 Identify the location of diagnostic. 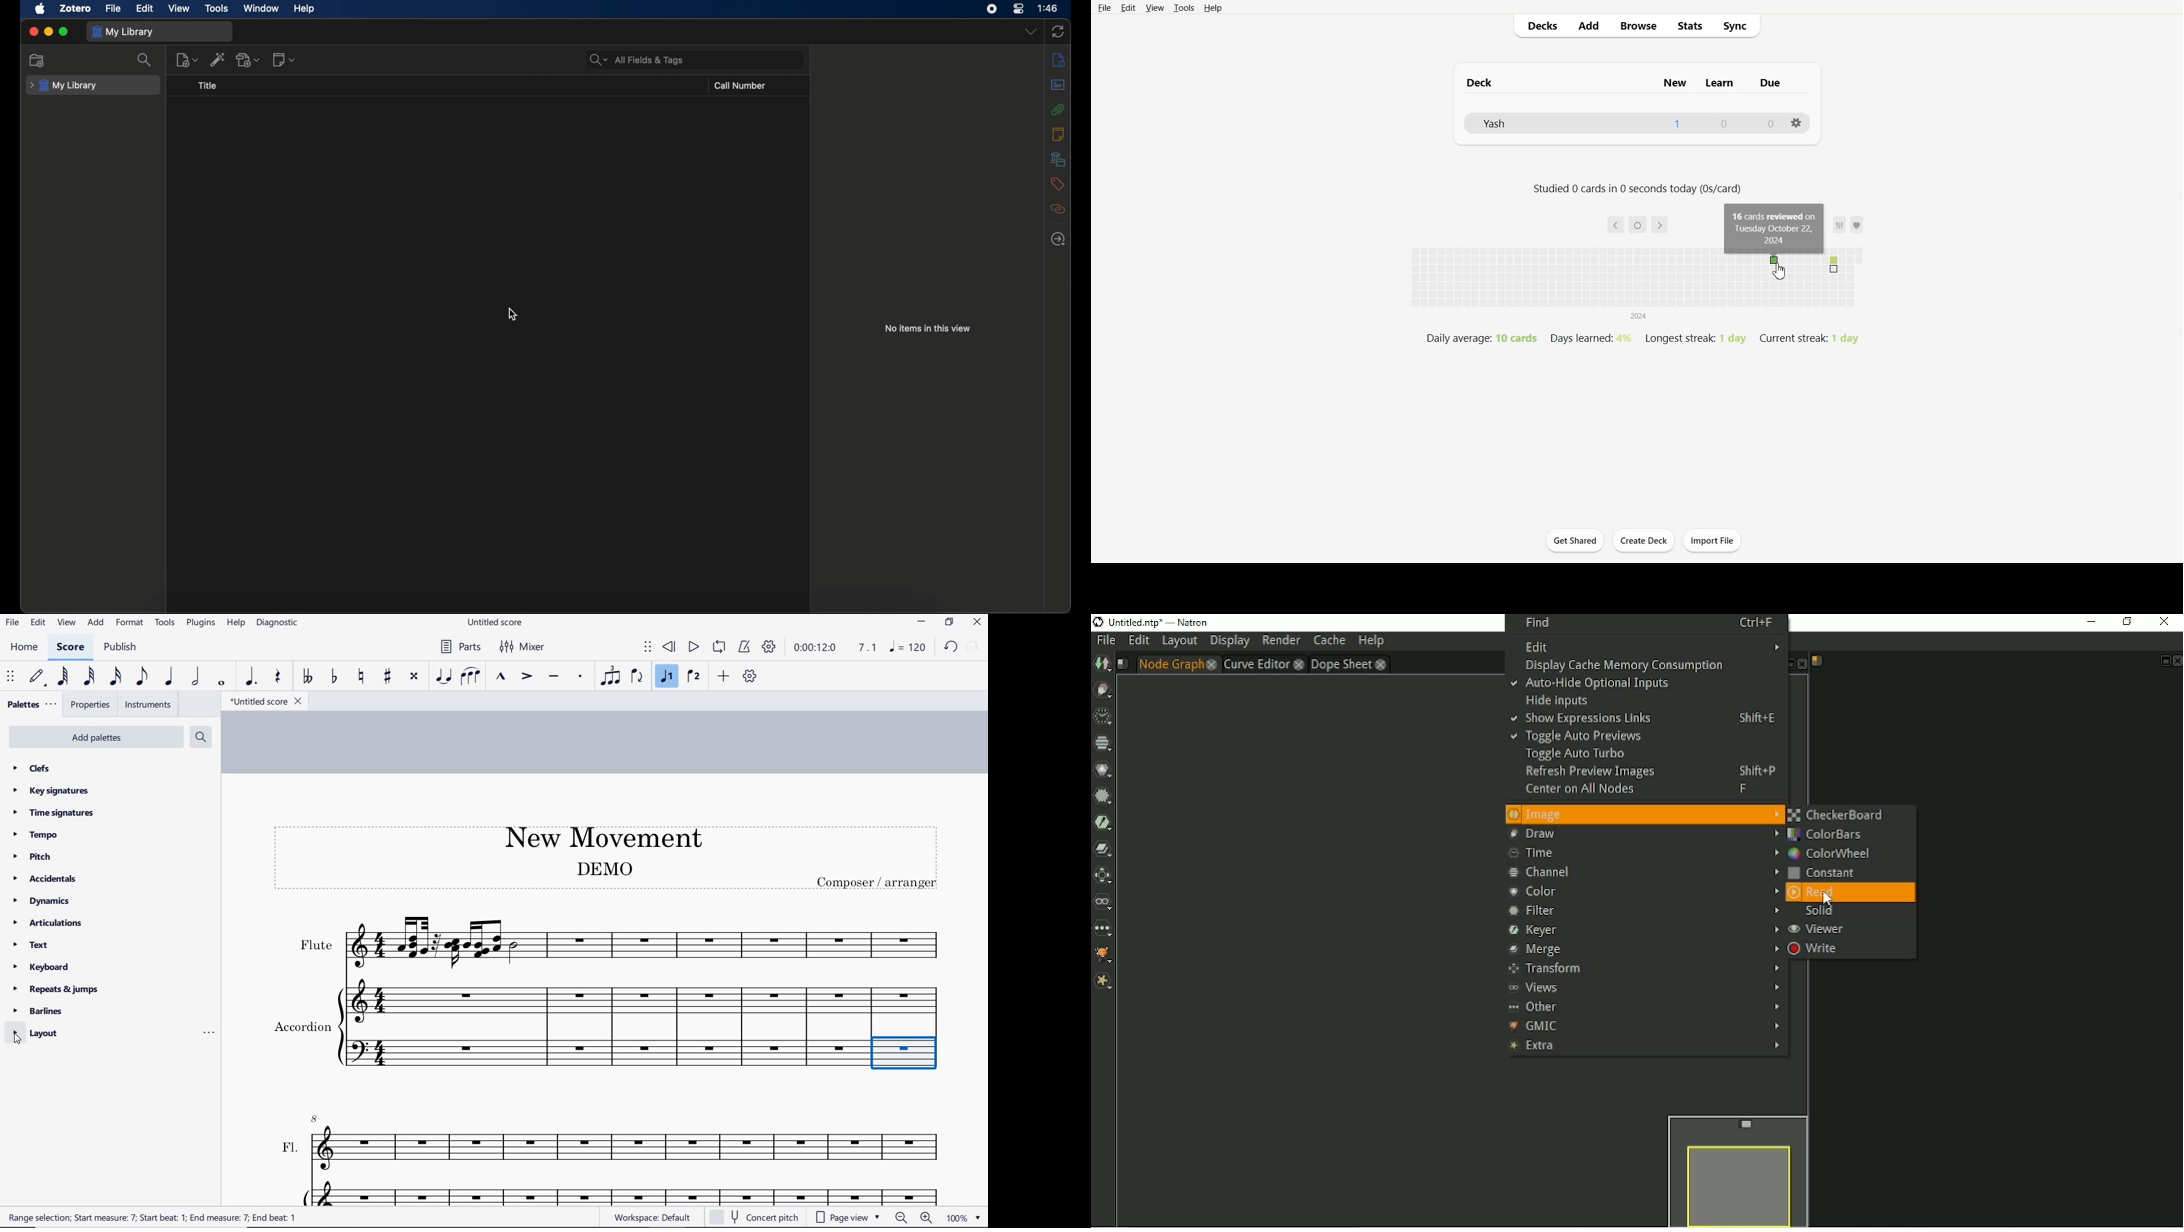
(279, 624).